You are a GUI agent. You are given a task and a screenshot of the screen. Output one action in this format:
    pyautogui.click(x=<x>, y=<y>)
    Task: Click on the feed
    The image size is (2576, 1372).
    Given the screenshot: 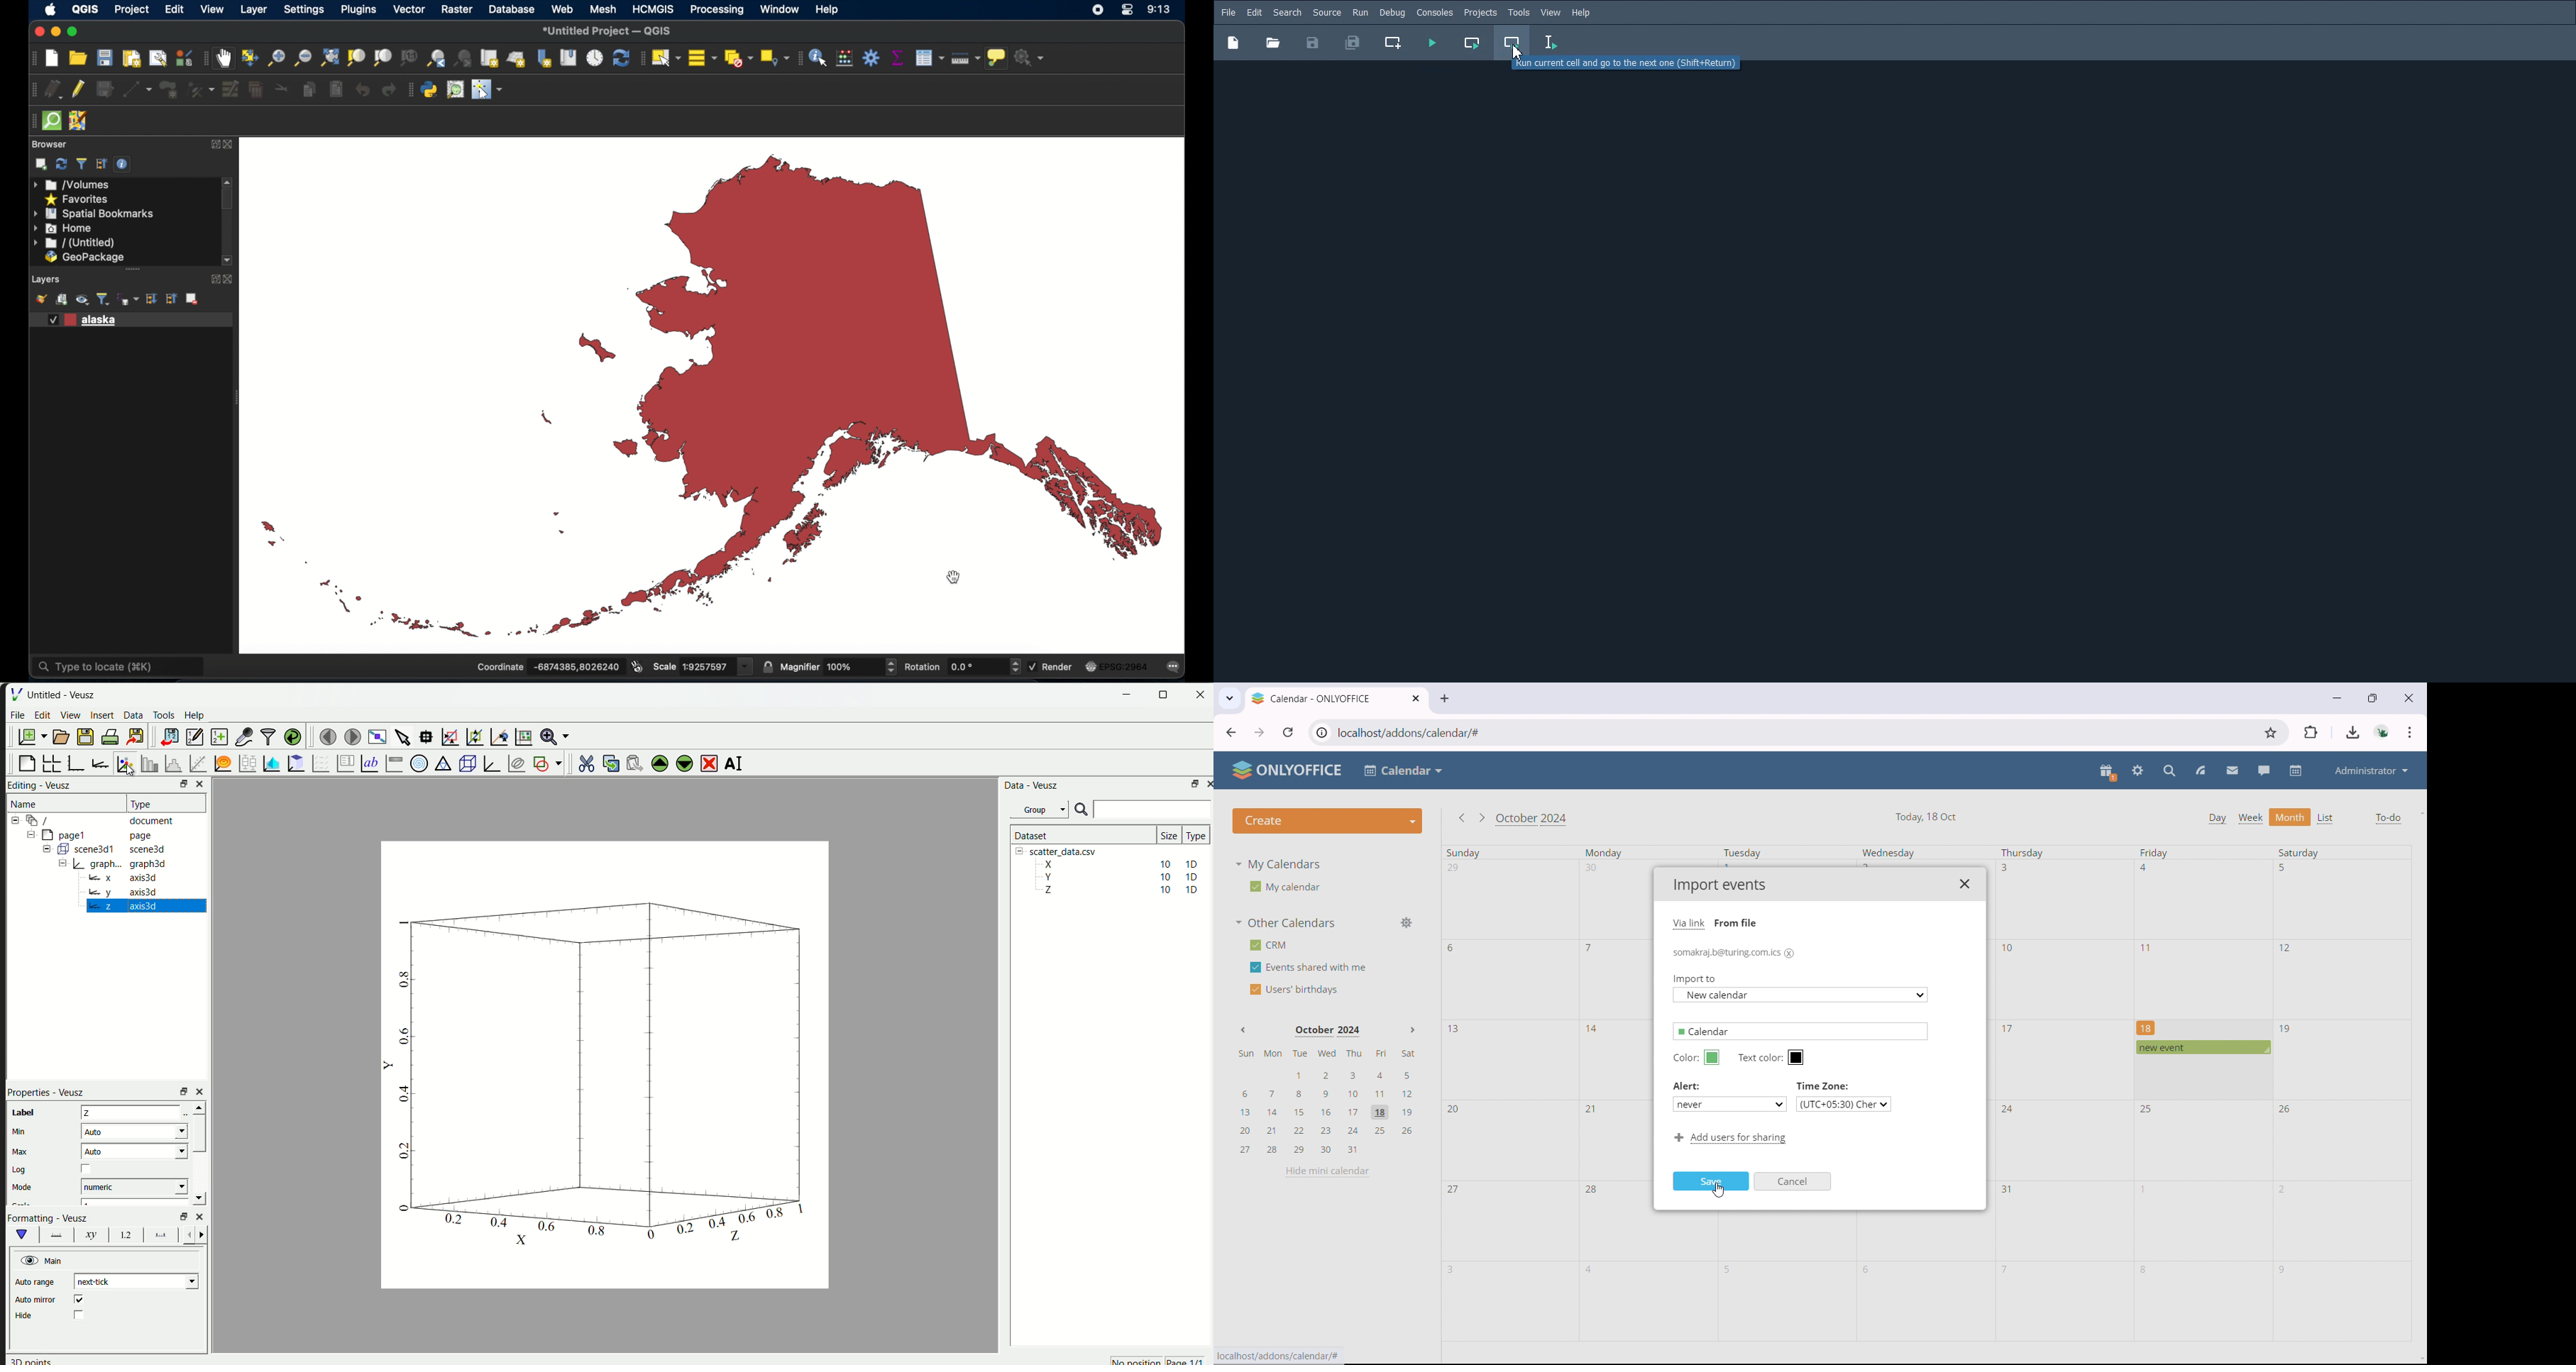 What is the action you would take?
    pyautogui.click(x=2200, y=771)
    